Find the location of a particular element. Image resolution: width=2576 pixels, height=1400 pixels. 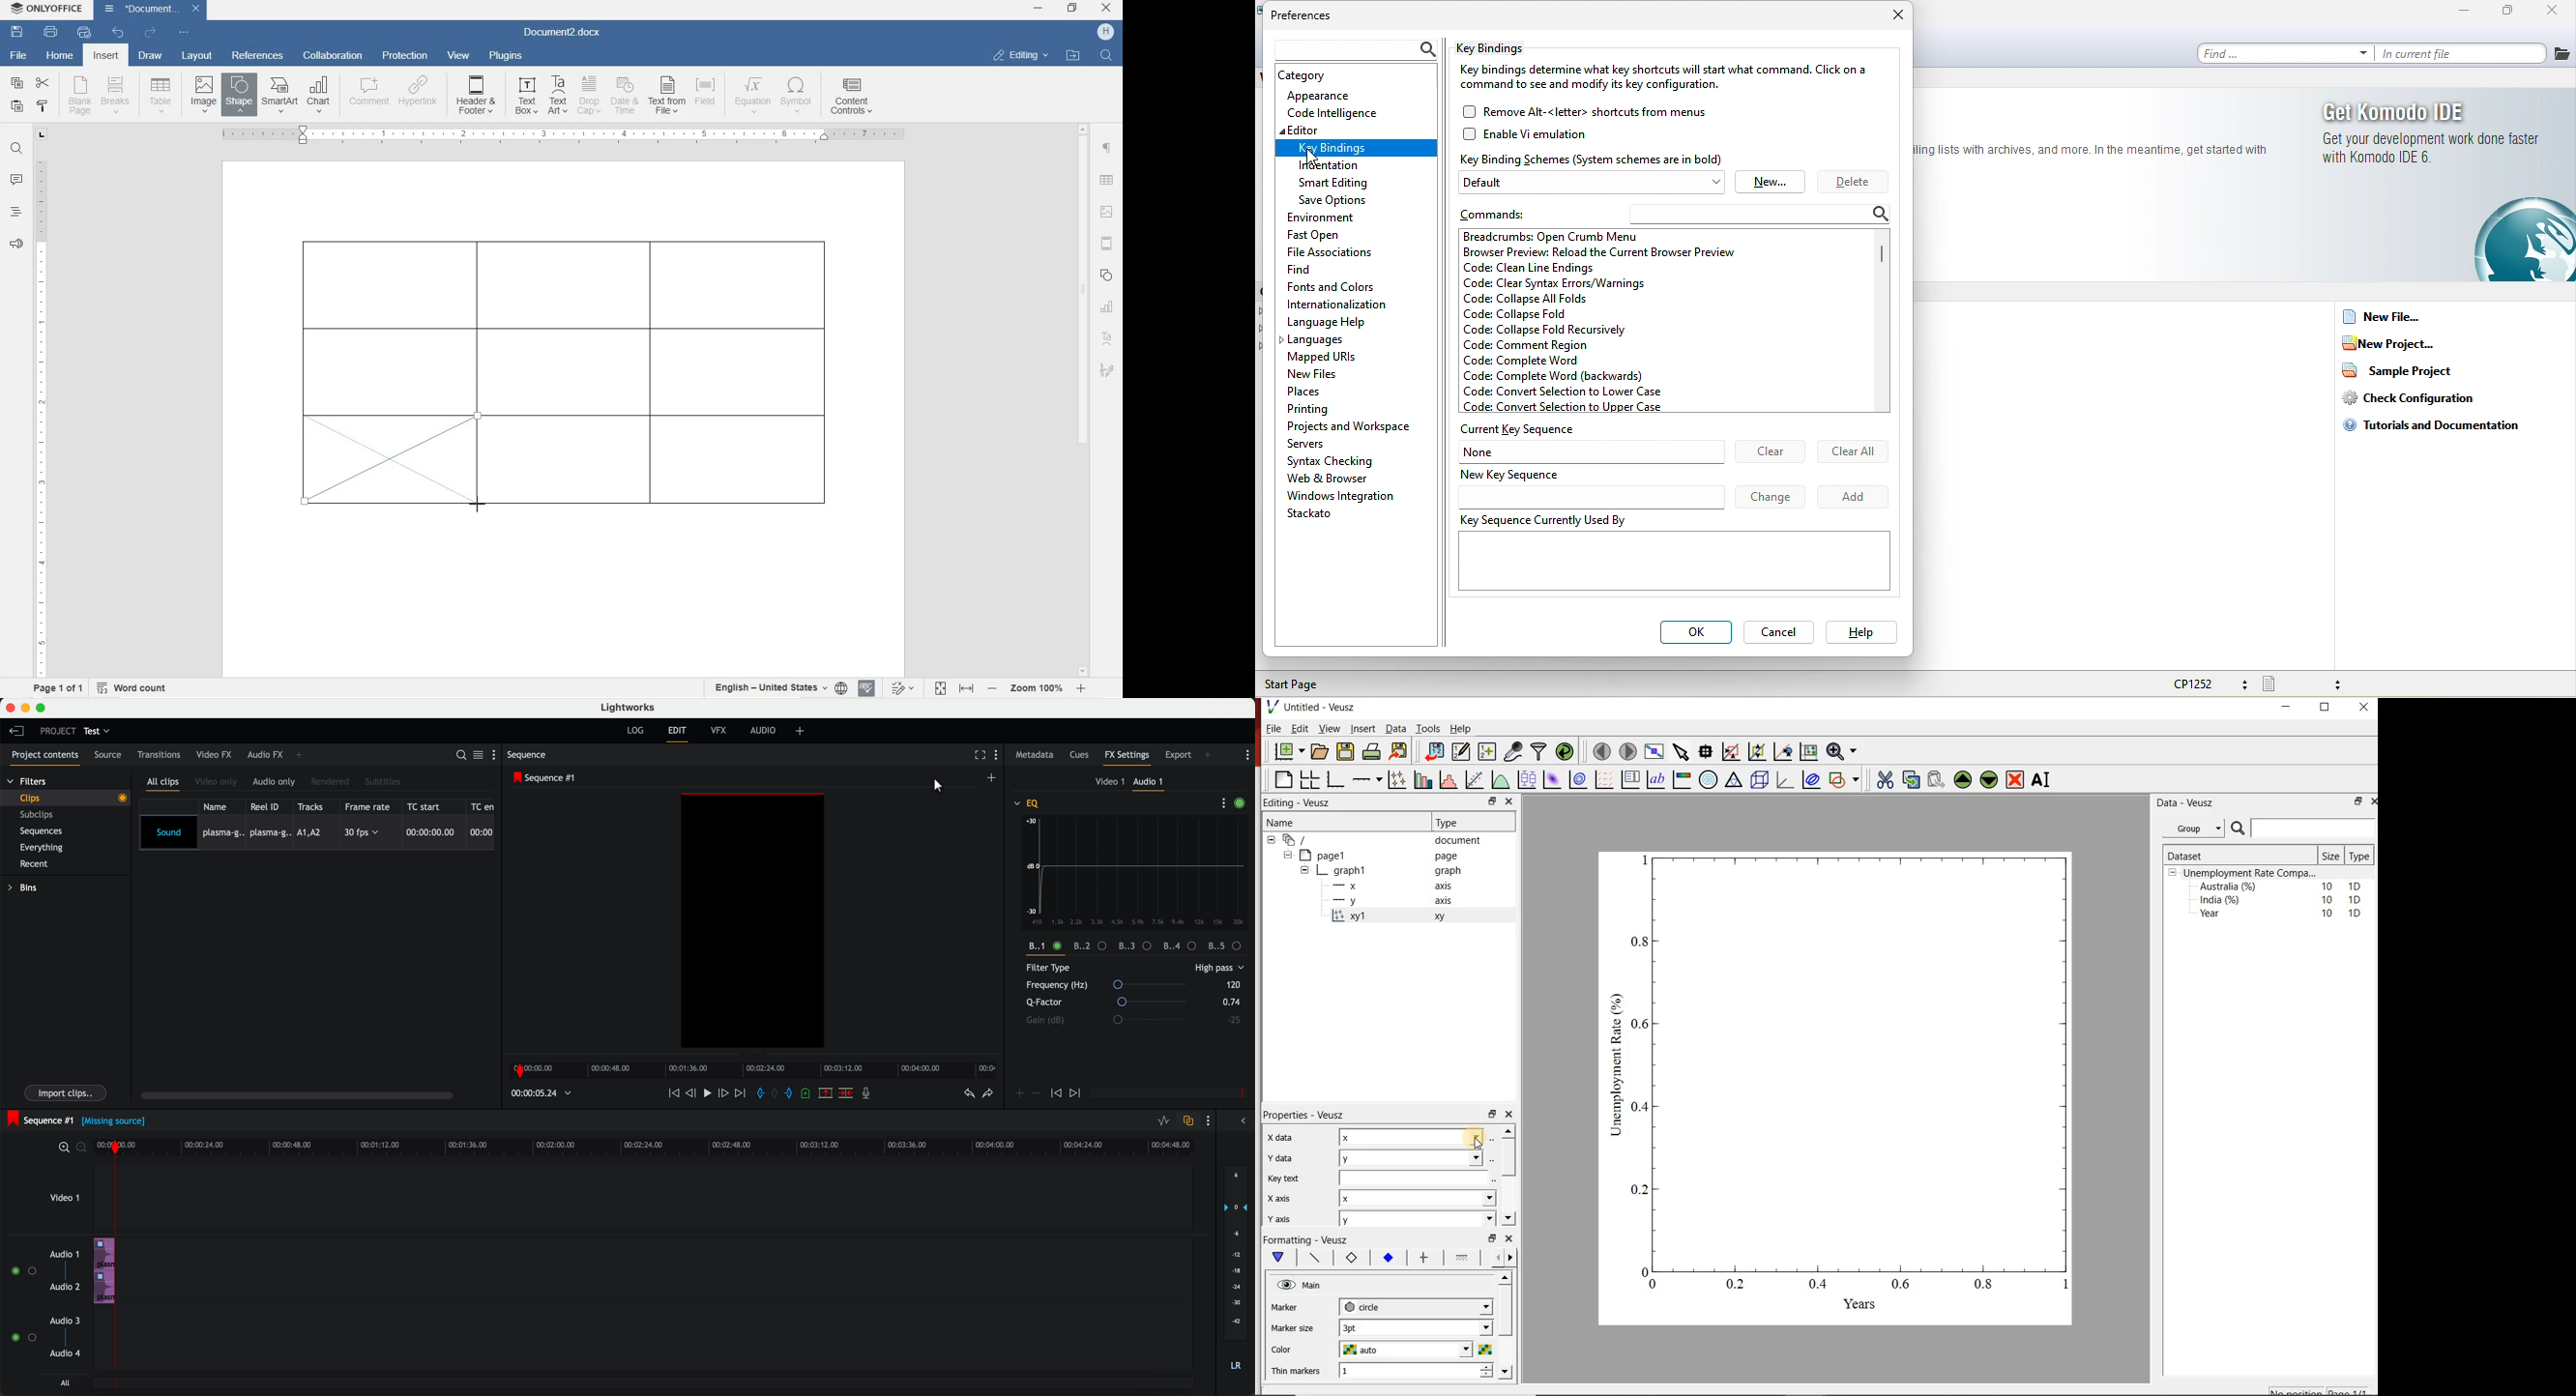

drawing diagonal line border is located at coordinates (390, 460).